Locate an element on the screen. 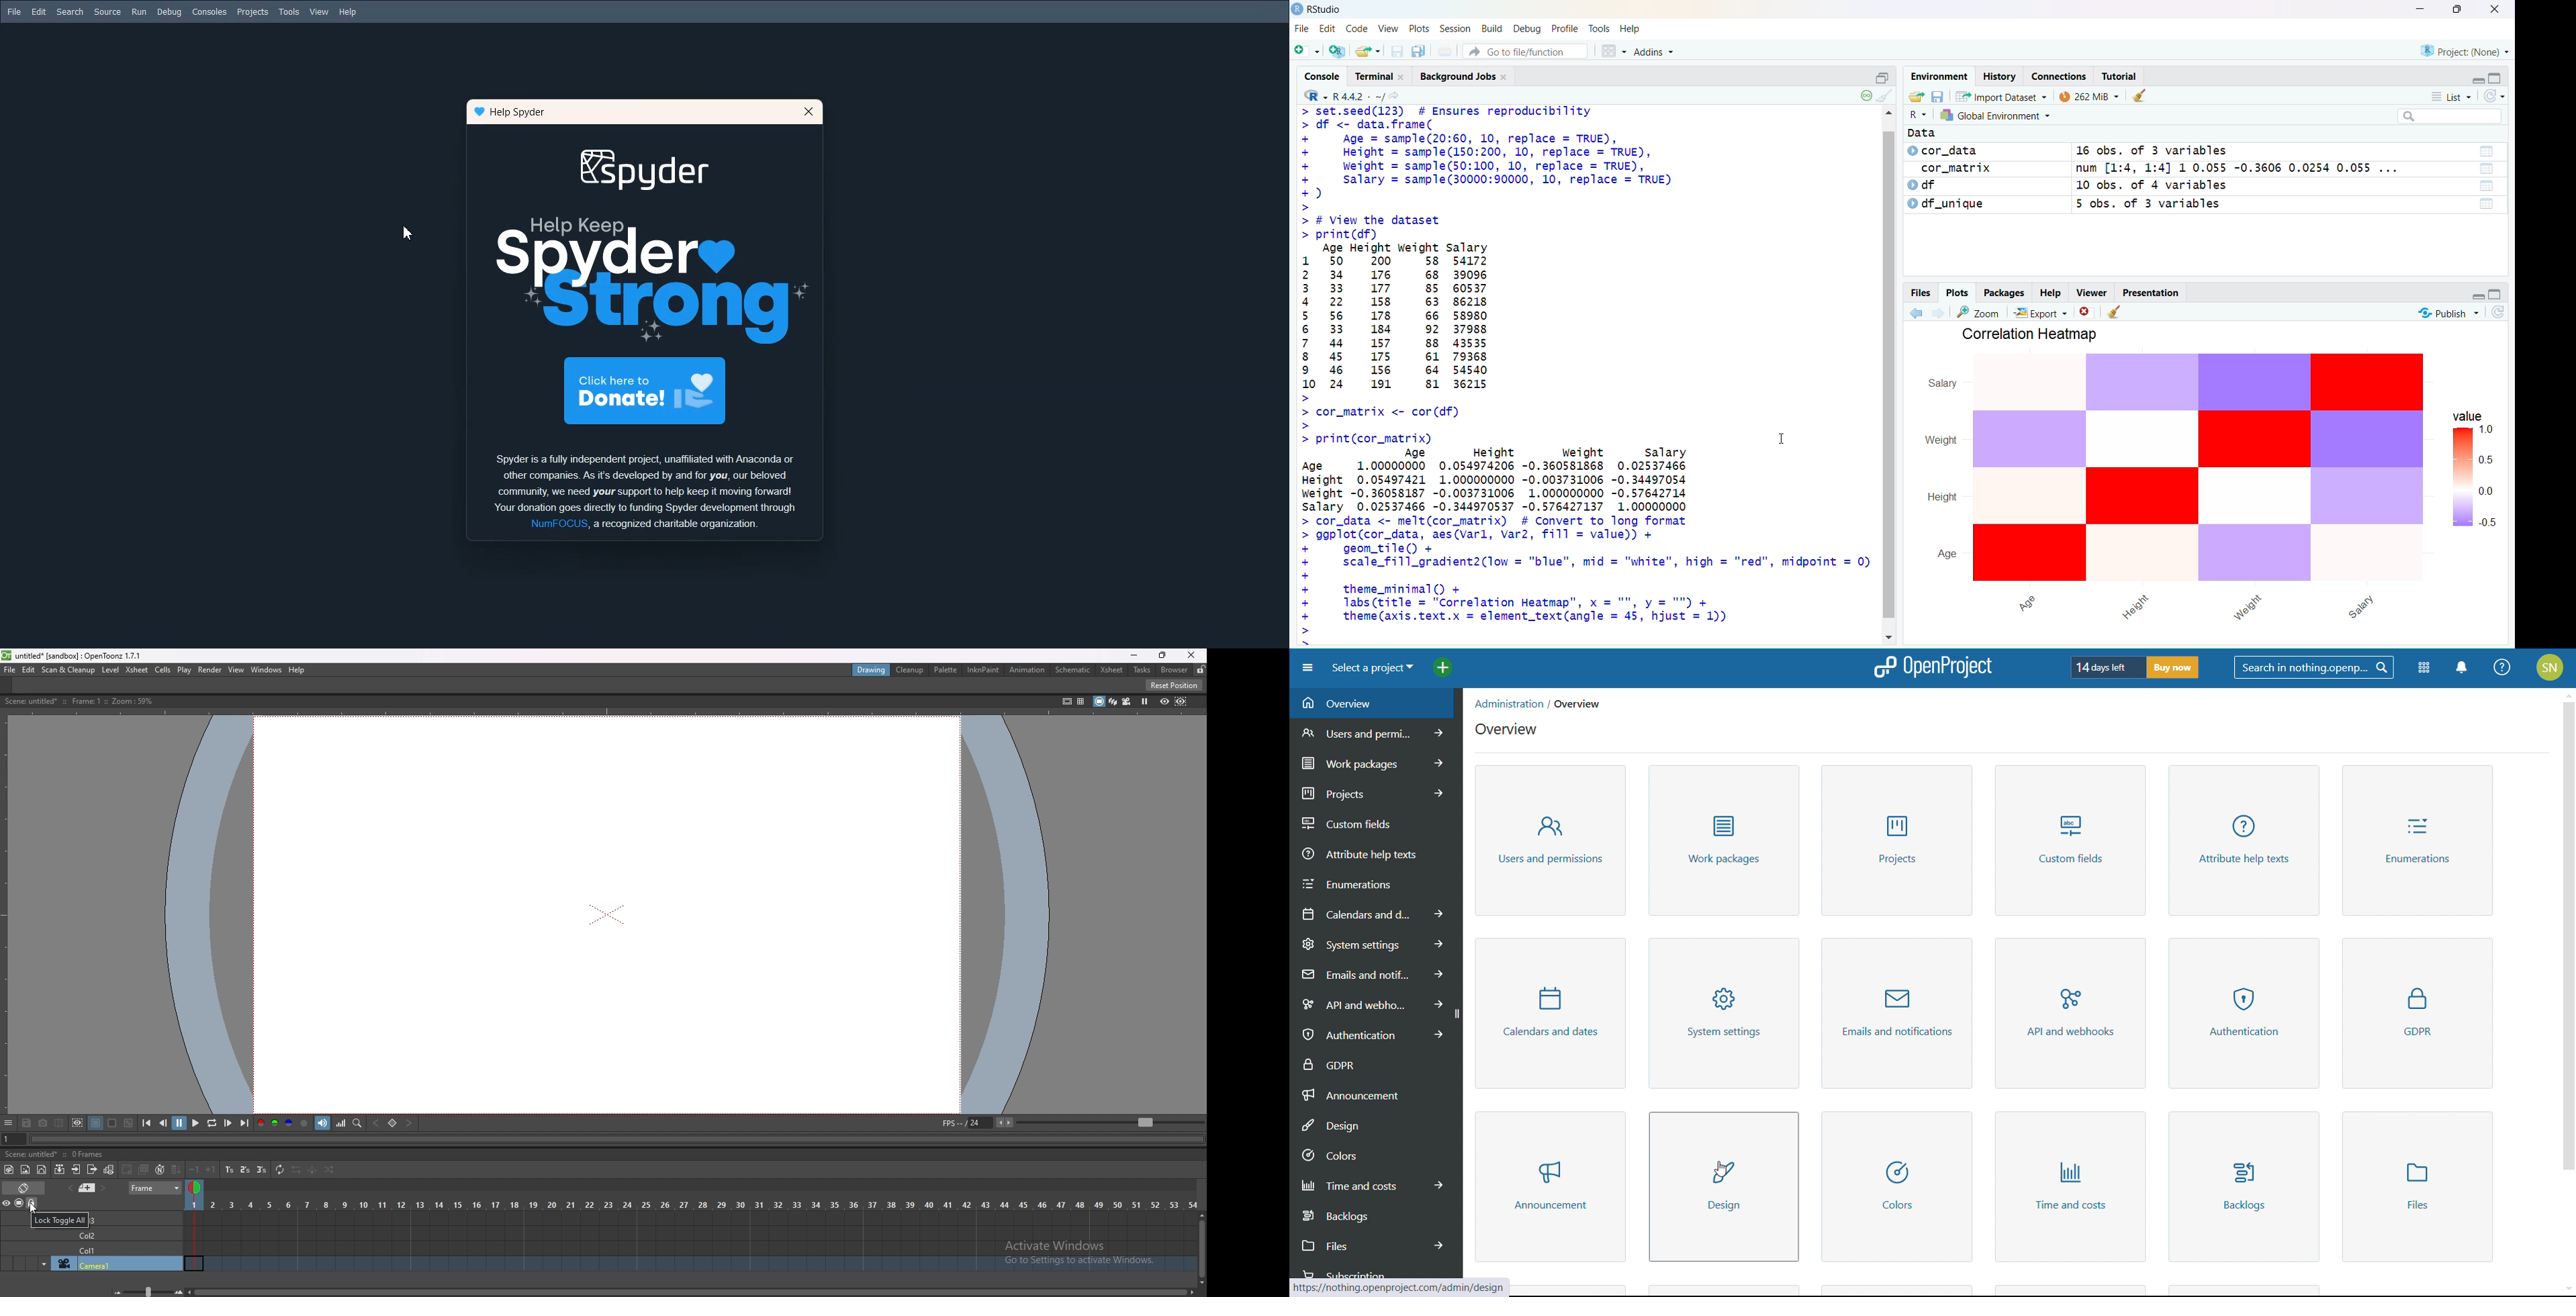 This screenshot has height=1316, width=2576. List is located at coordinates (2487, 168).